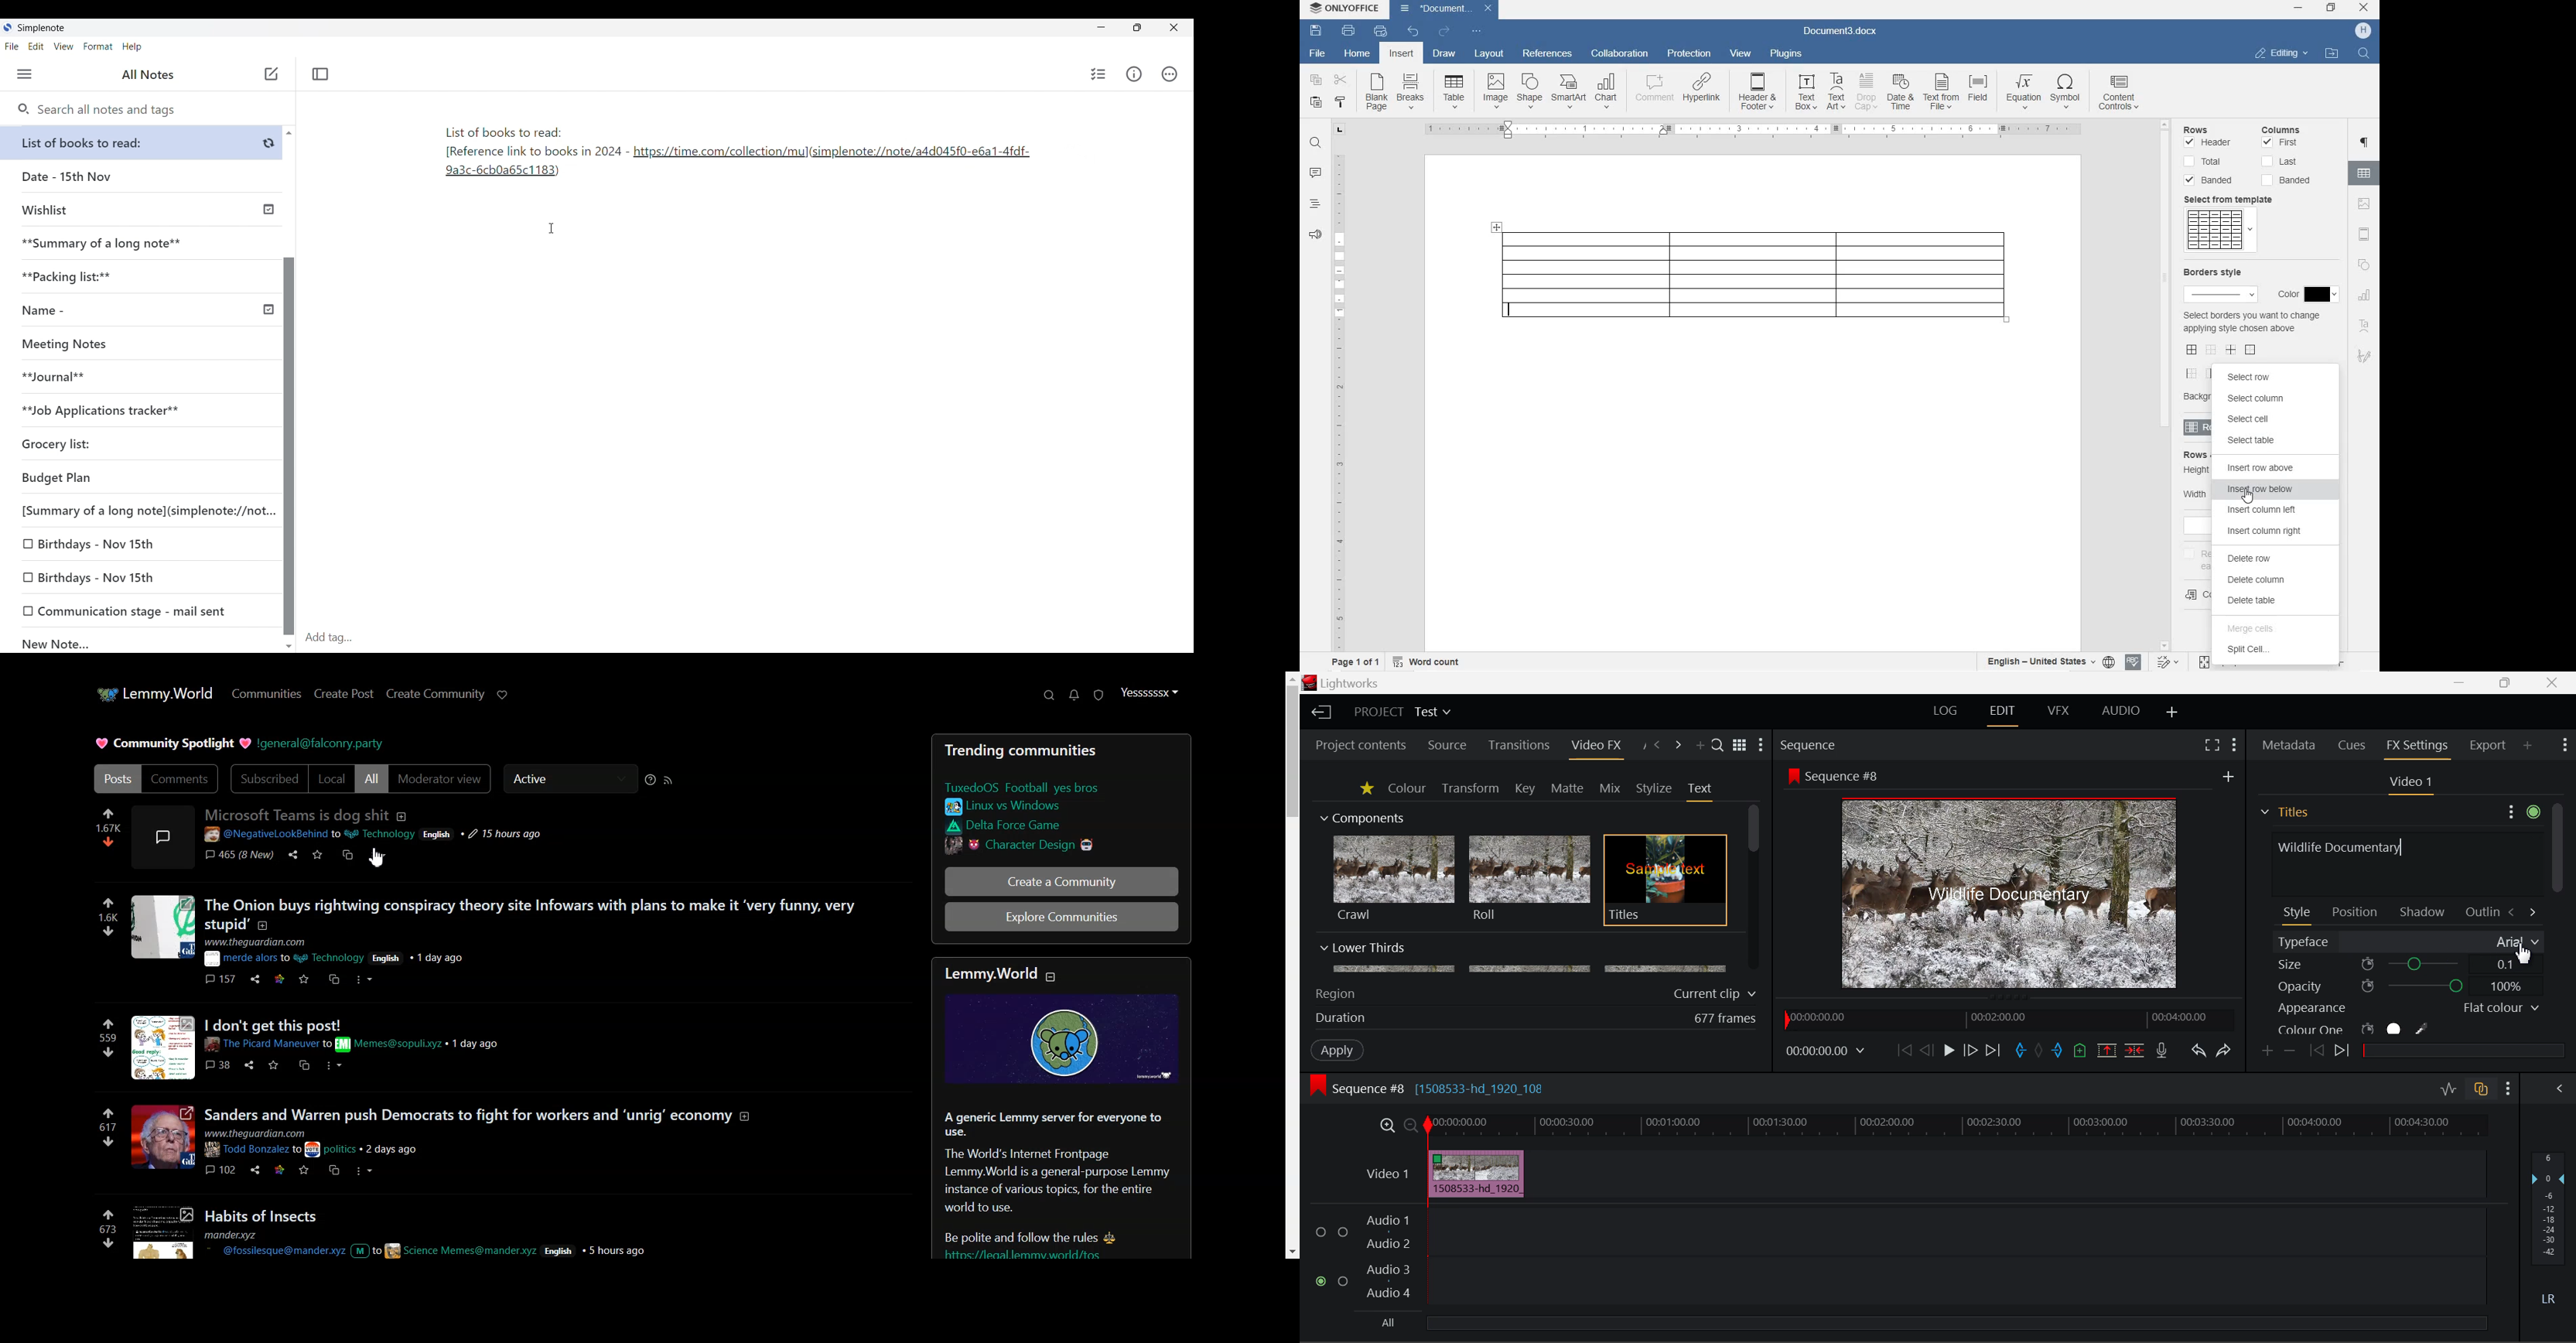 This screenshot has height=1344, width=2576. Describe the element at coordinates (1133, 29) in the screenshot. I see `Resize` at that location.